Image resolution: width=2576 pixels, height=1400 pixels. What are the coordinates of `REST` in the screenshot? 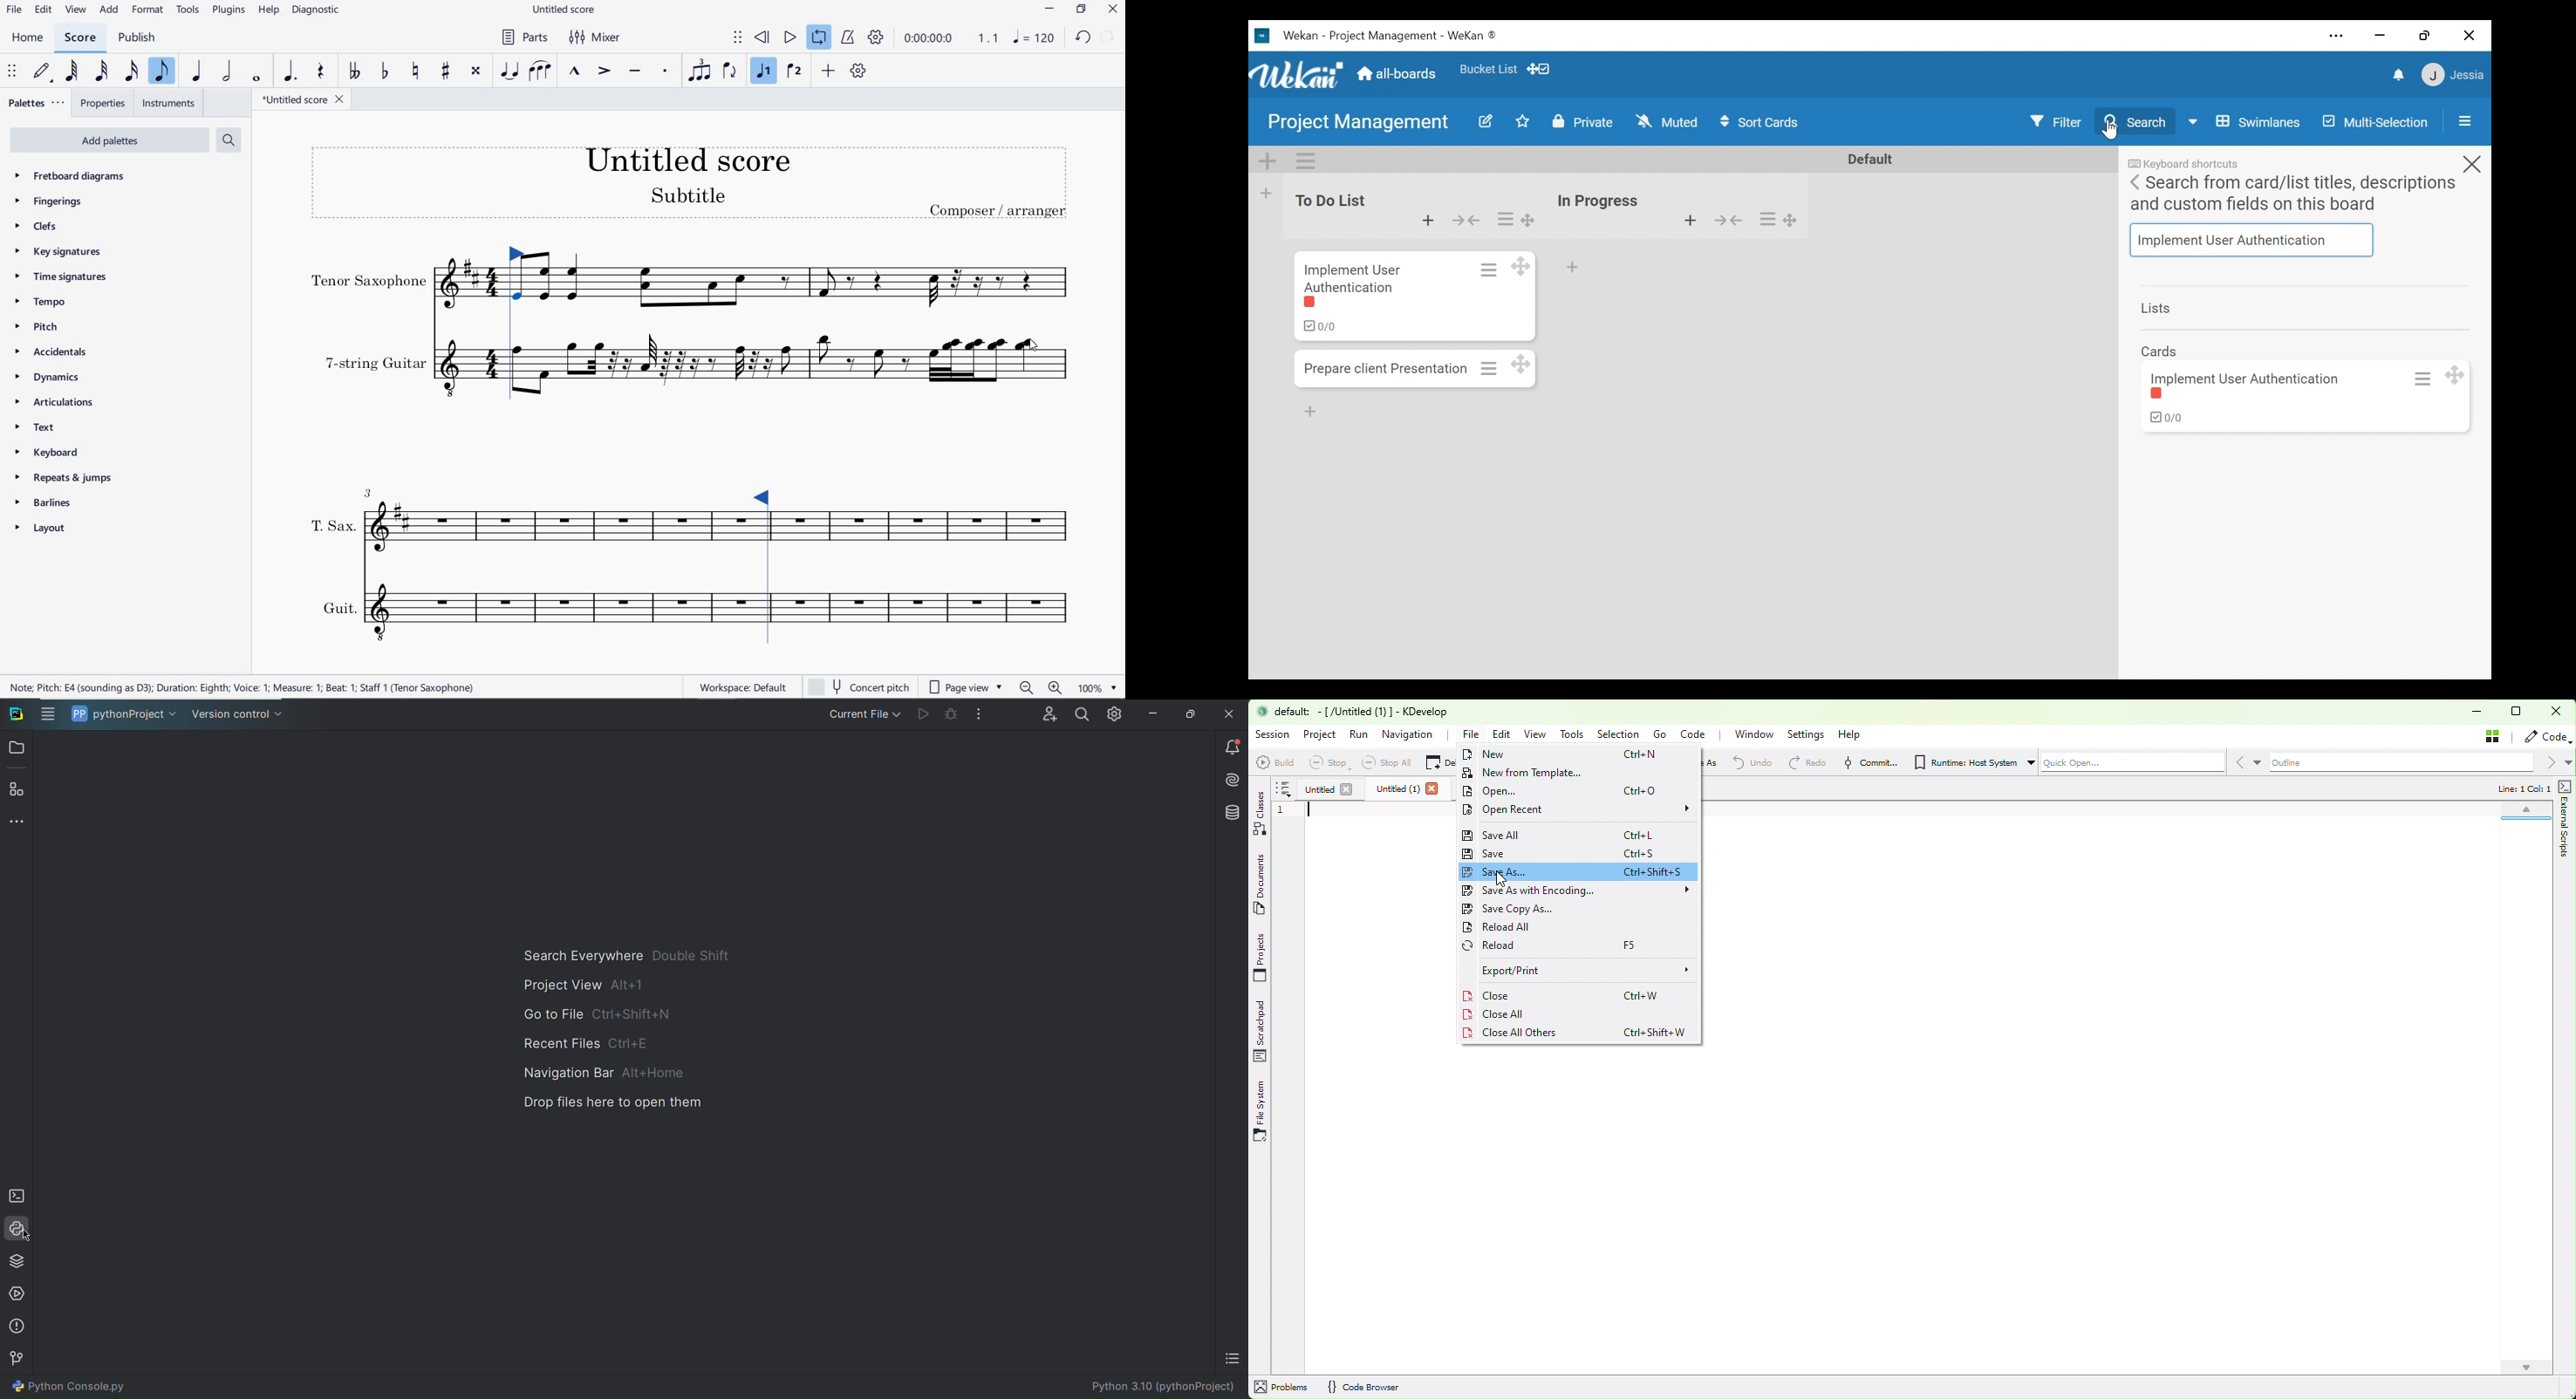 It's located at (319, 72).